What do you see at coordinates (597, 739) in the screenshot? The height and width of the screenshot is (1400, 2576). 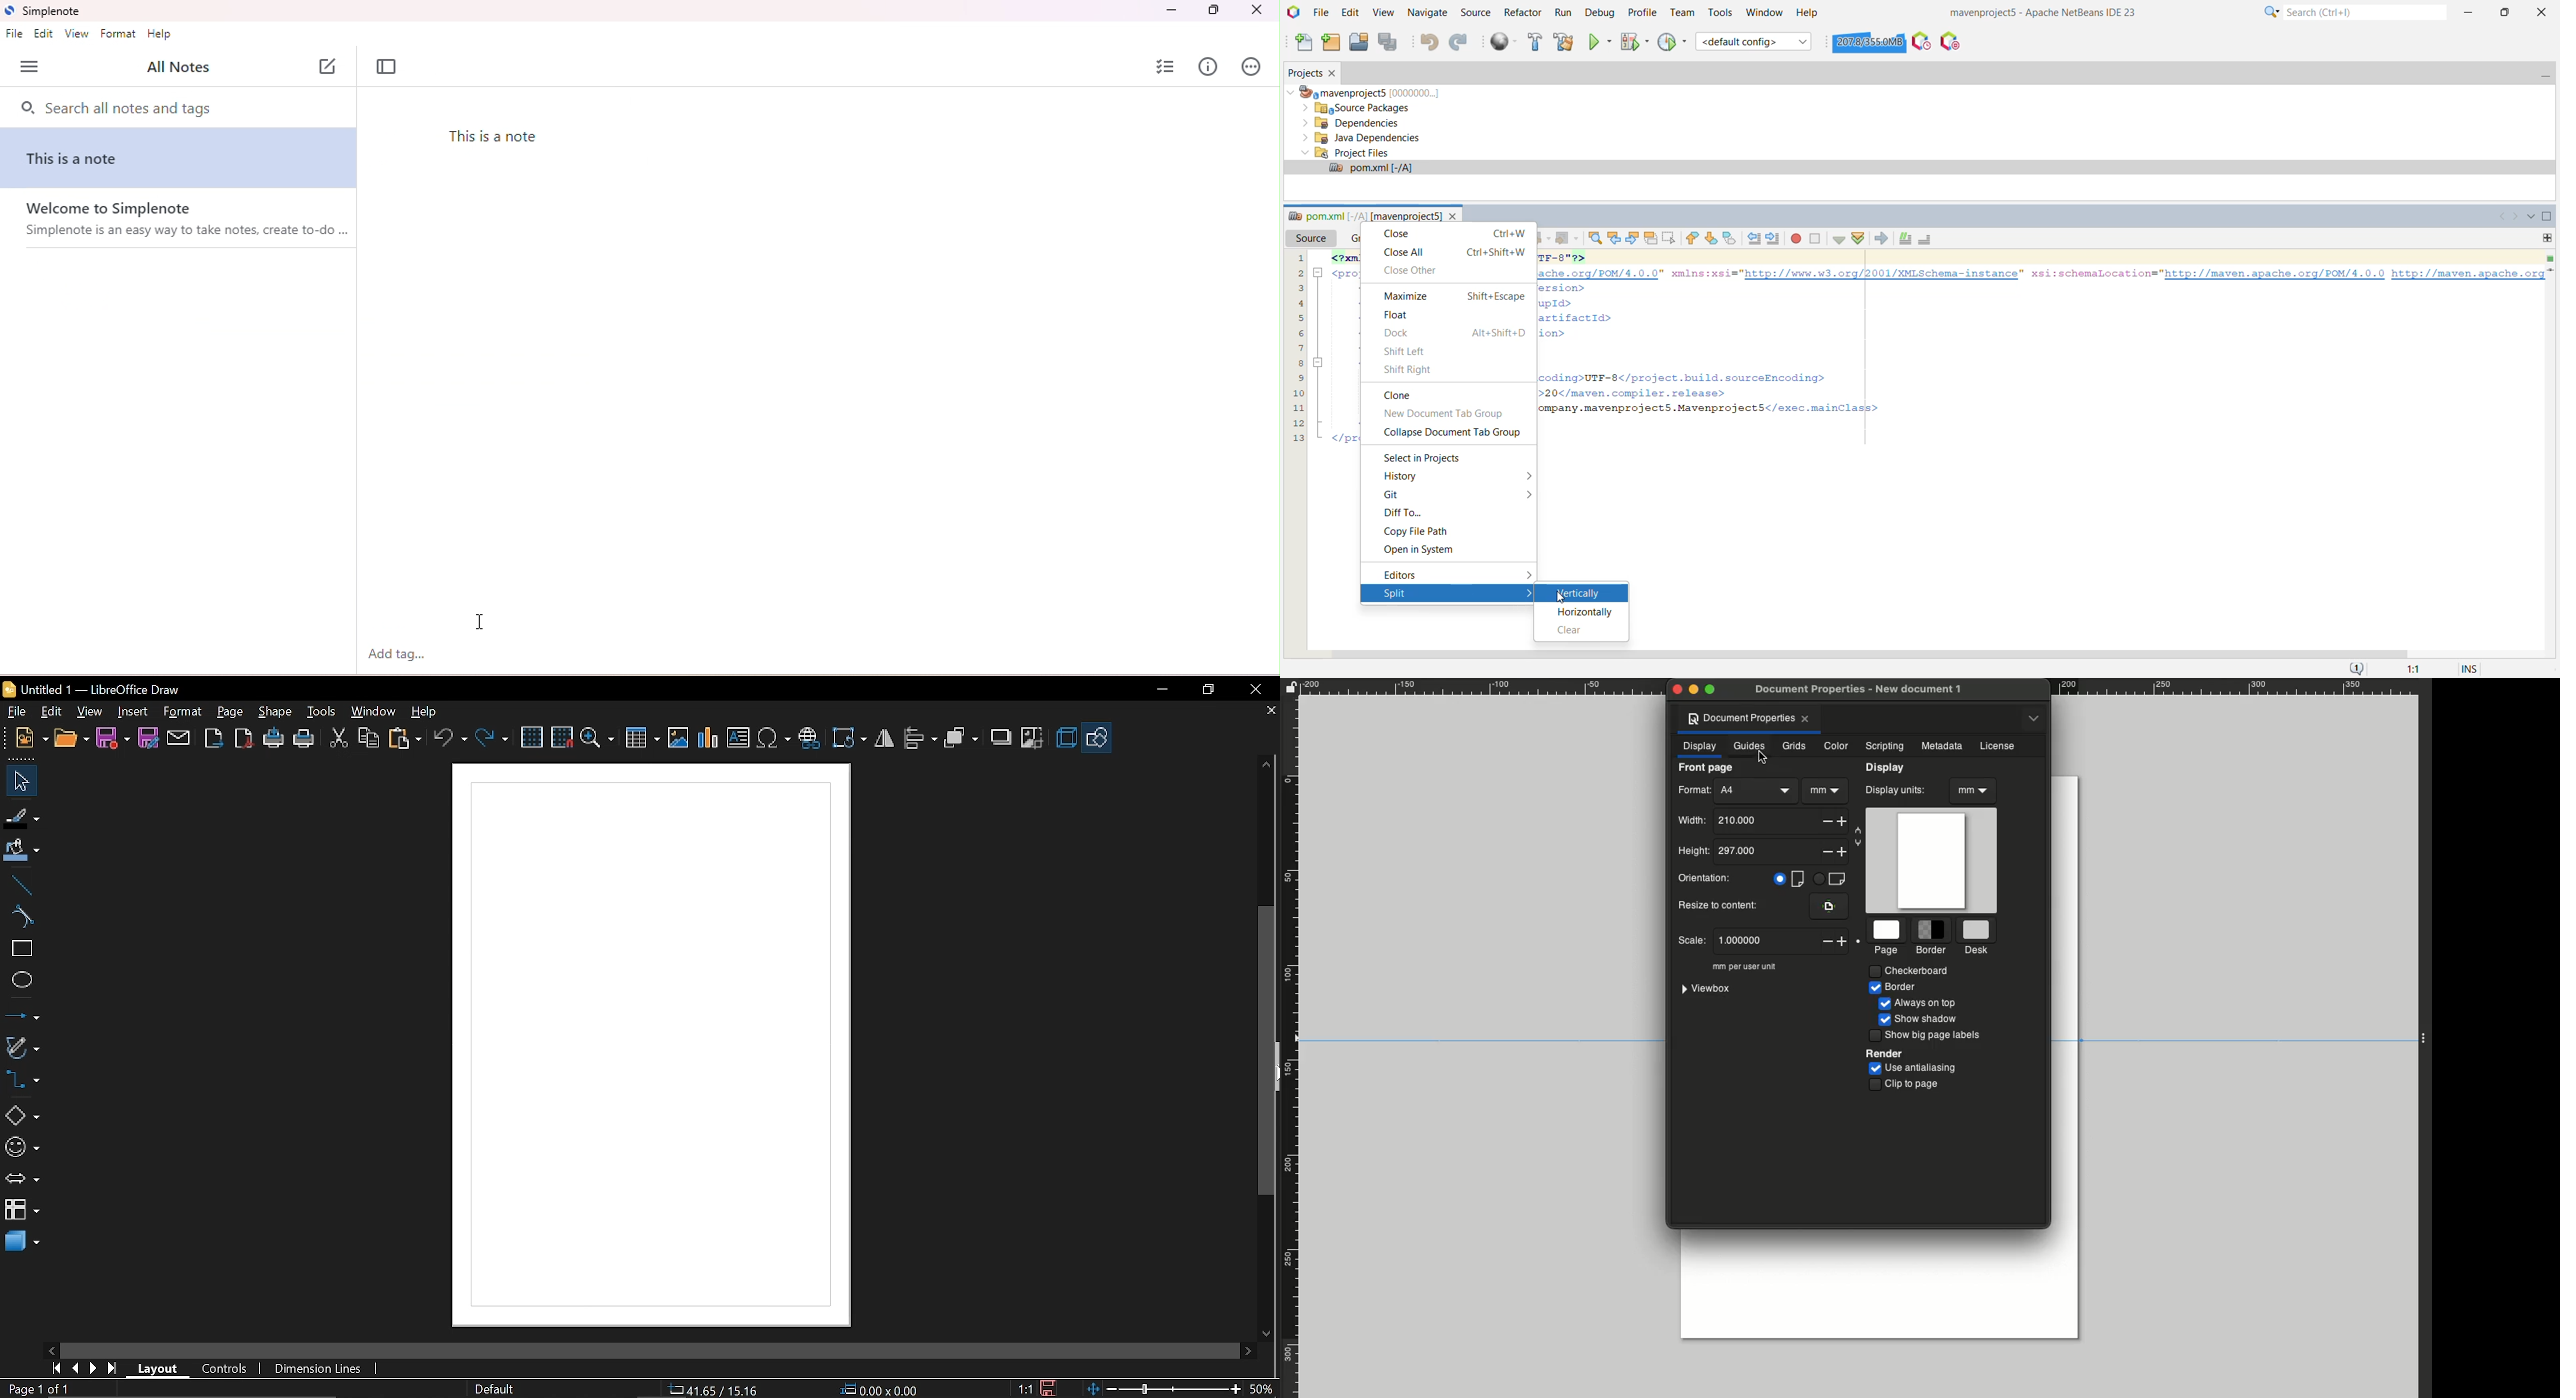 I see `zoom` at bounding box center [597, 739].